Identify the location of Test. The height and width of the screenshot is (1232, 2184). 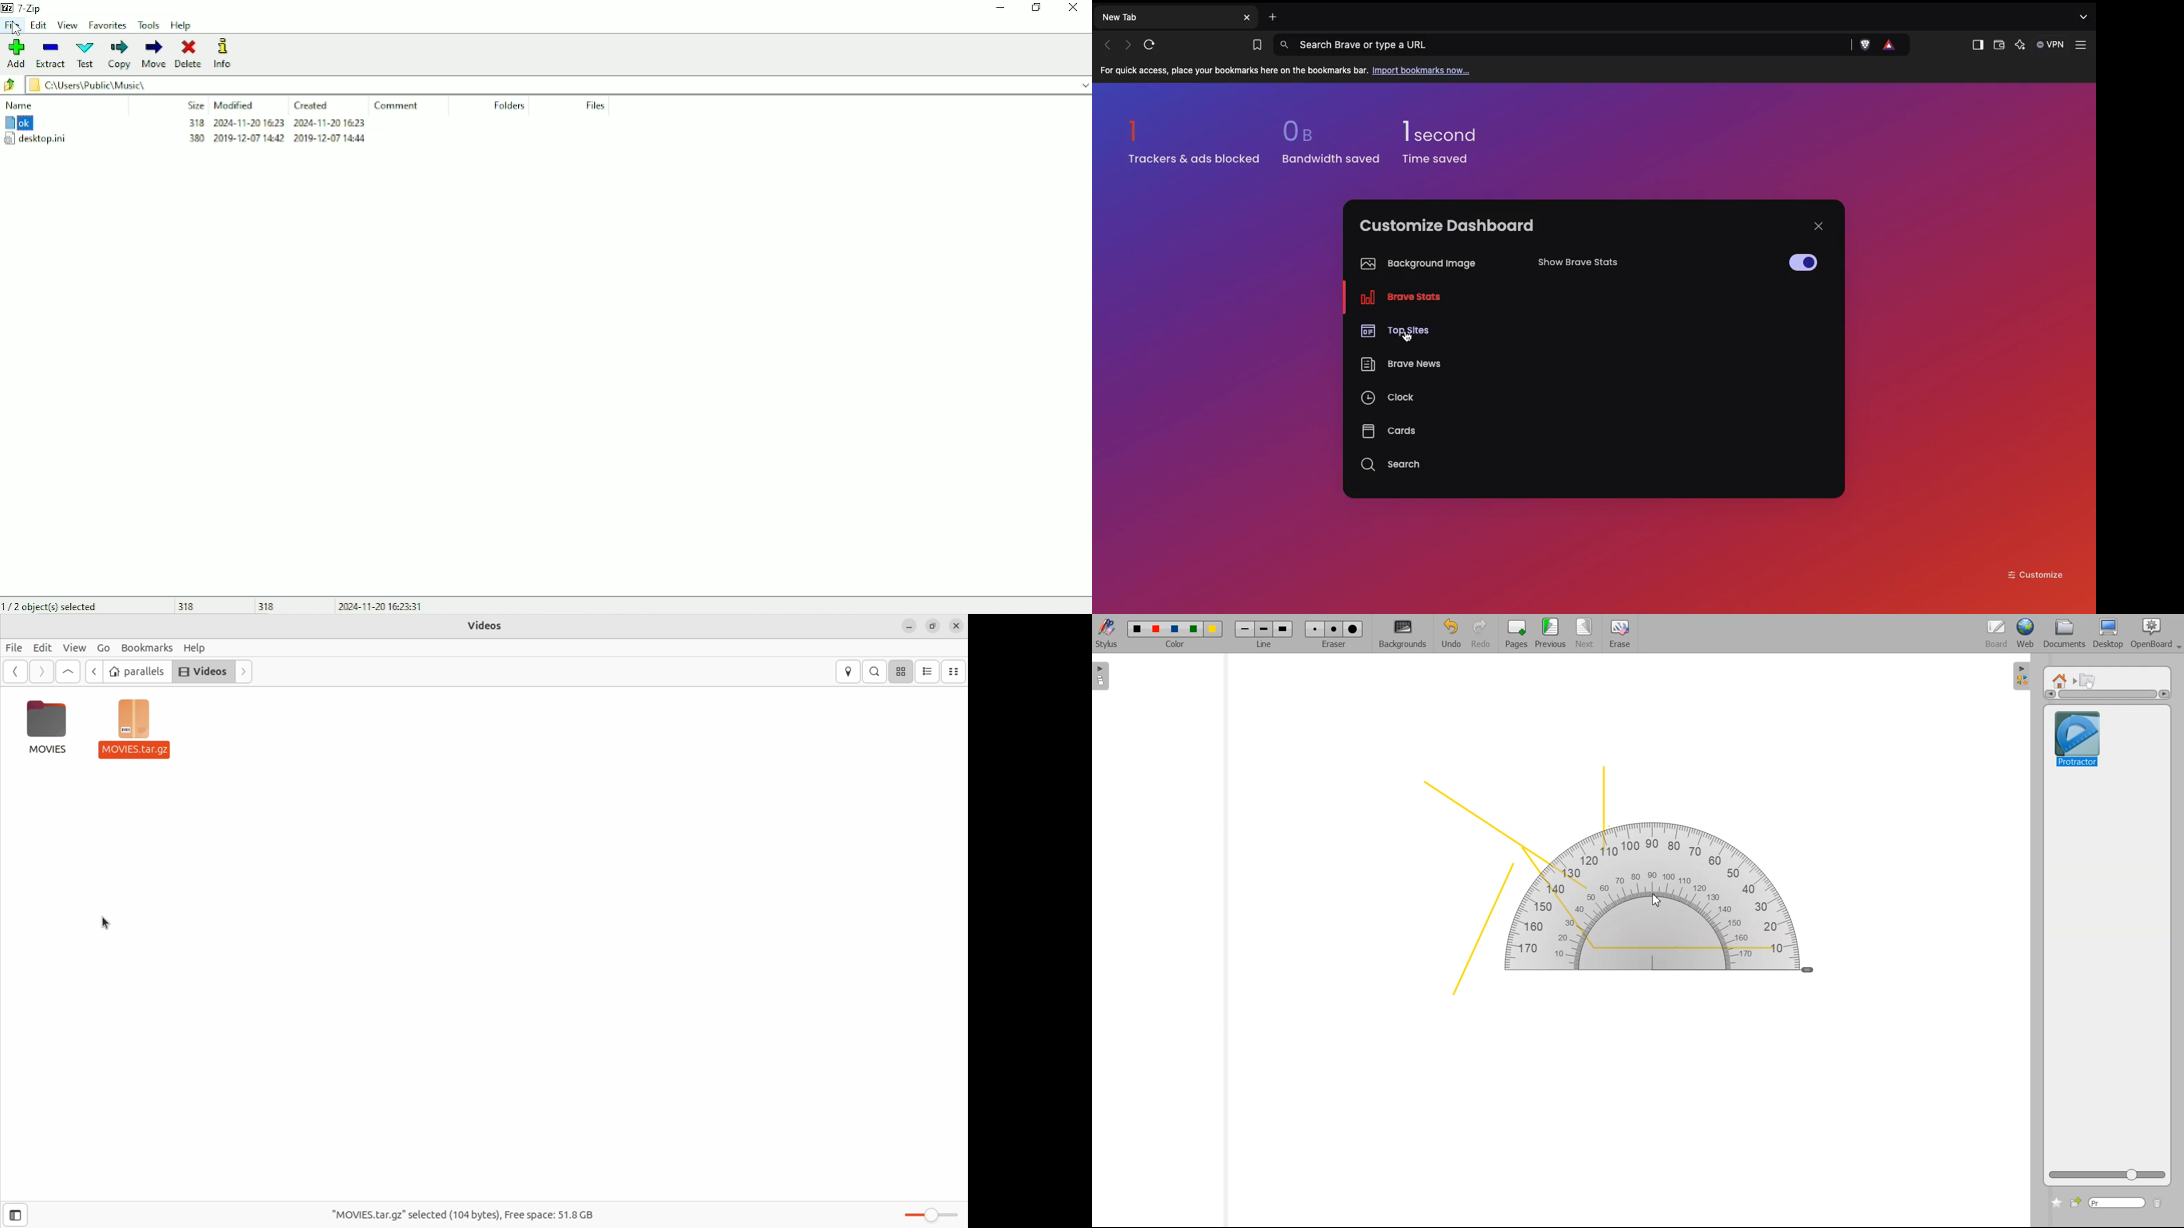
(85, 54).